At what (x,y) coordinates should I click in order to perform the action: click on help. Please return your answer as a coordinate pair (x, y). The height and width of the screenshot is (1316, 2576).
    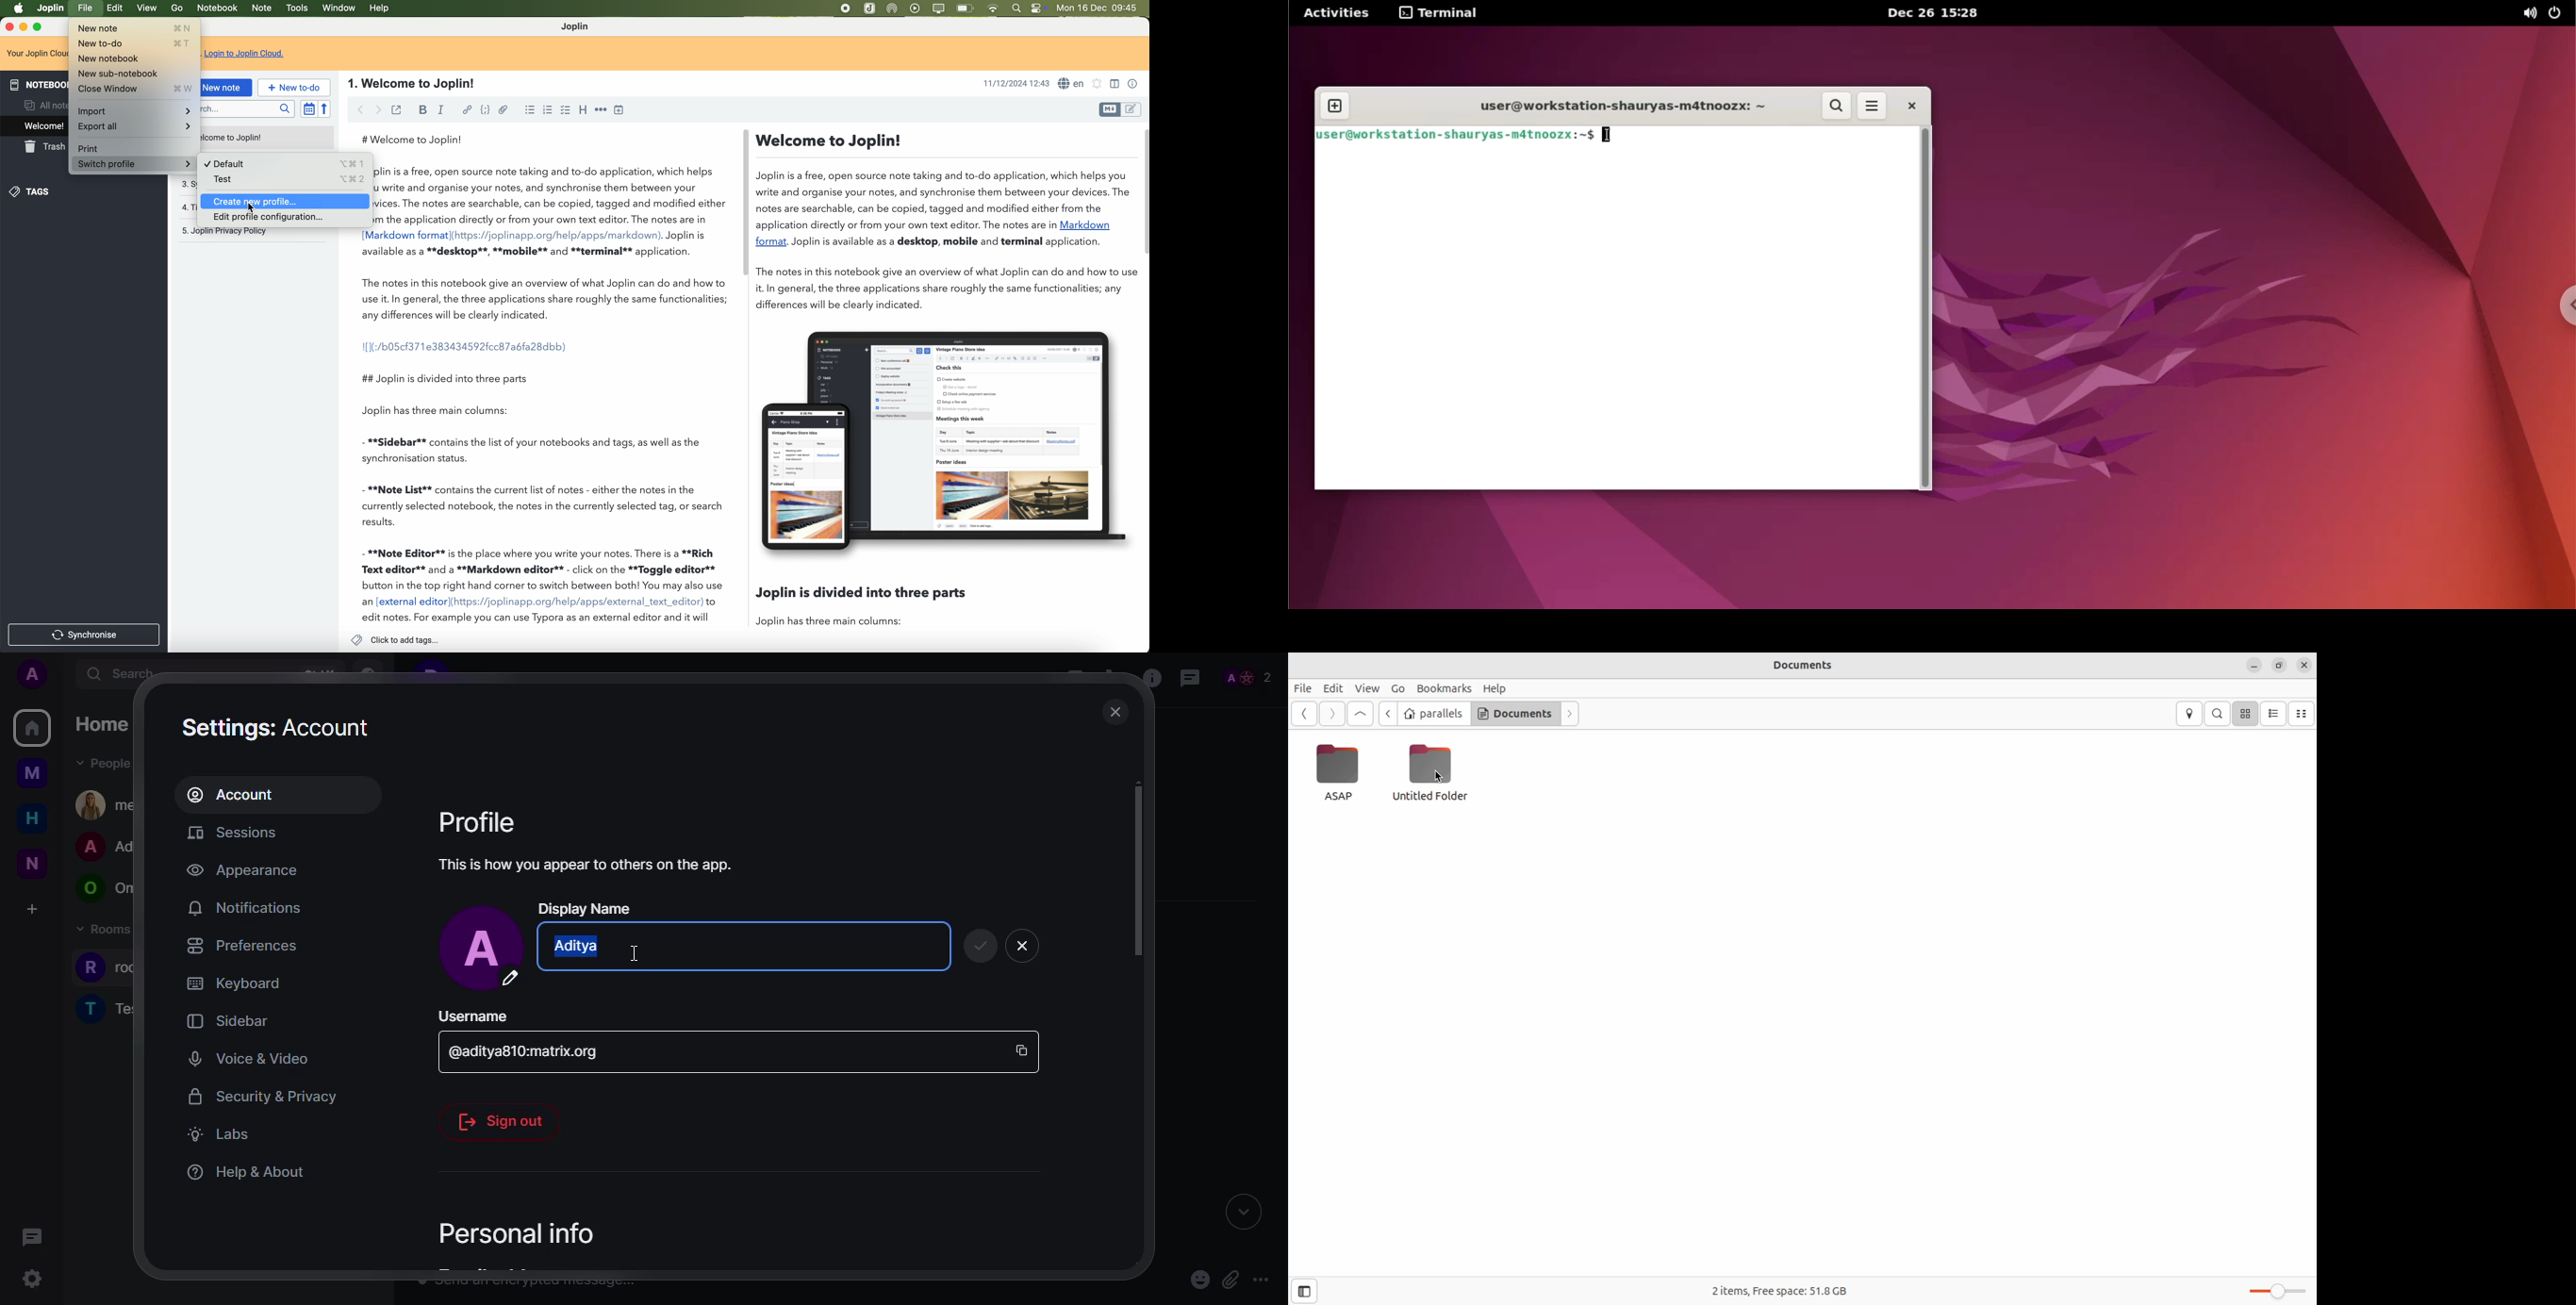
    Looking at the image, I should click on (381, 9).